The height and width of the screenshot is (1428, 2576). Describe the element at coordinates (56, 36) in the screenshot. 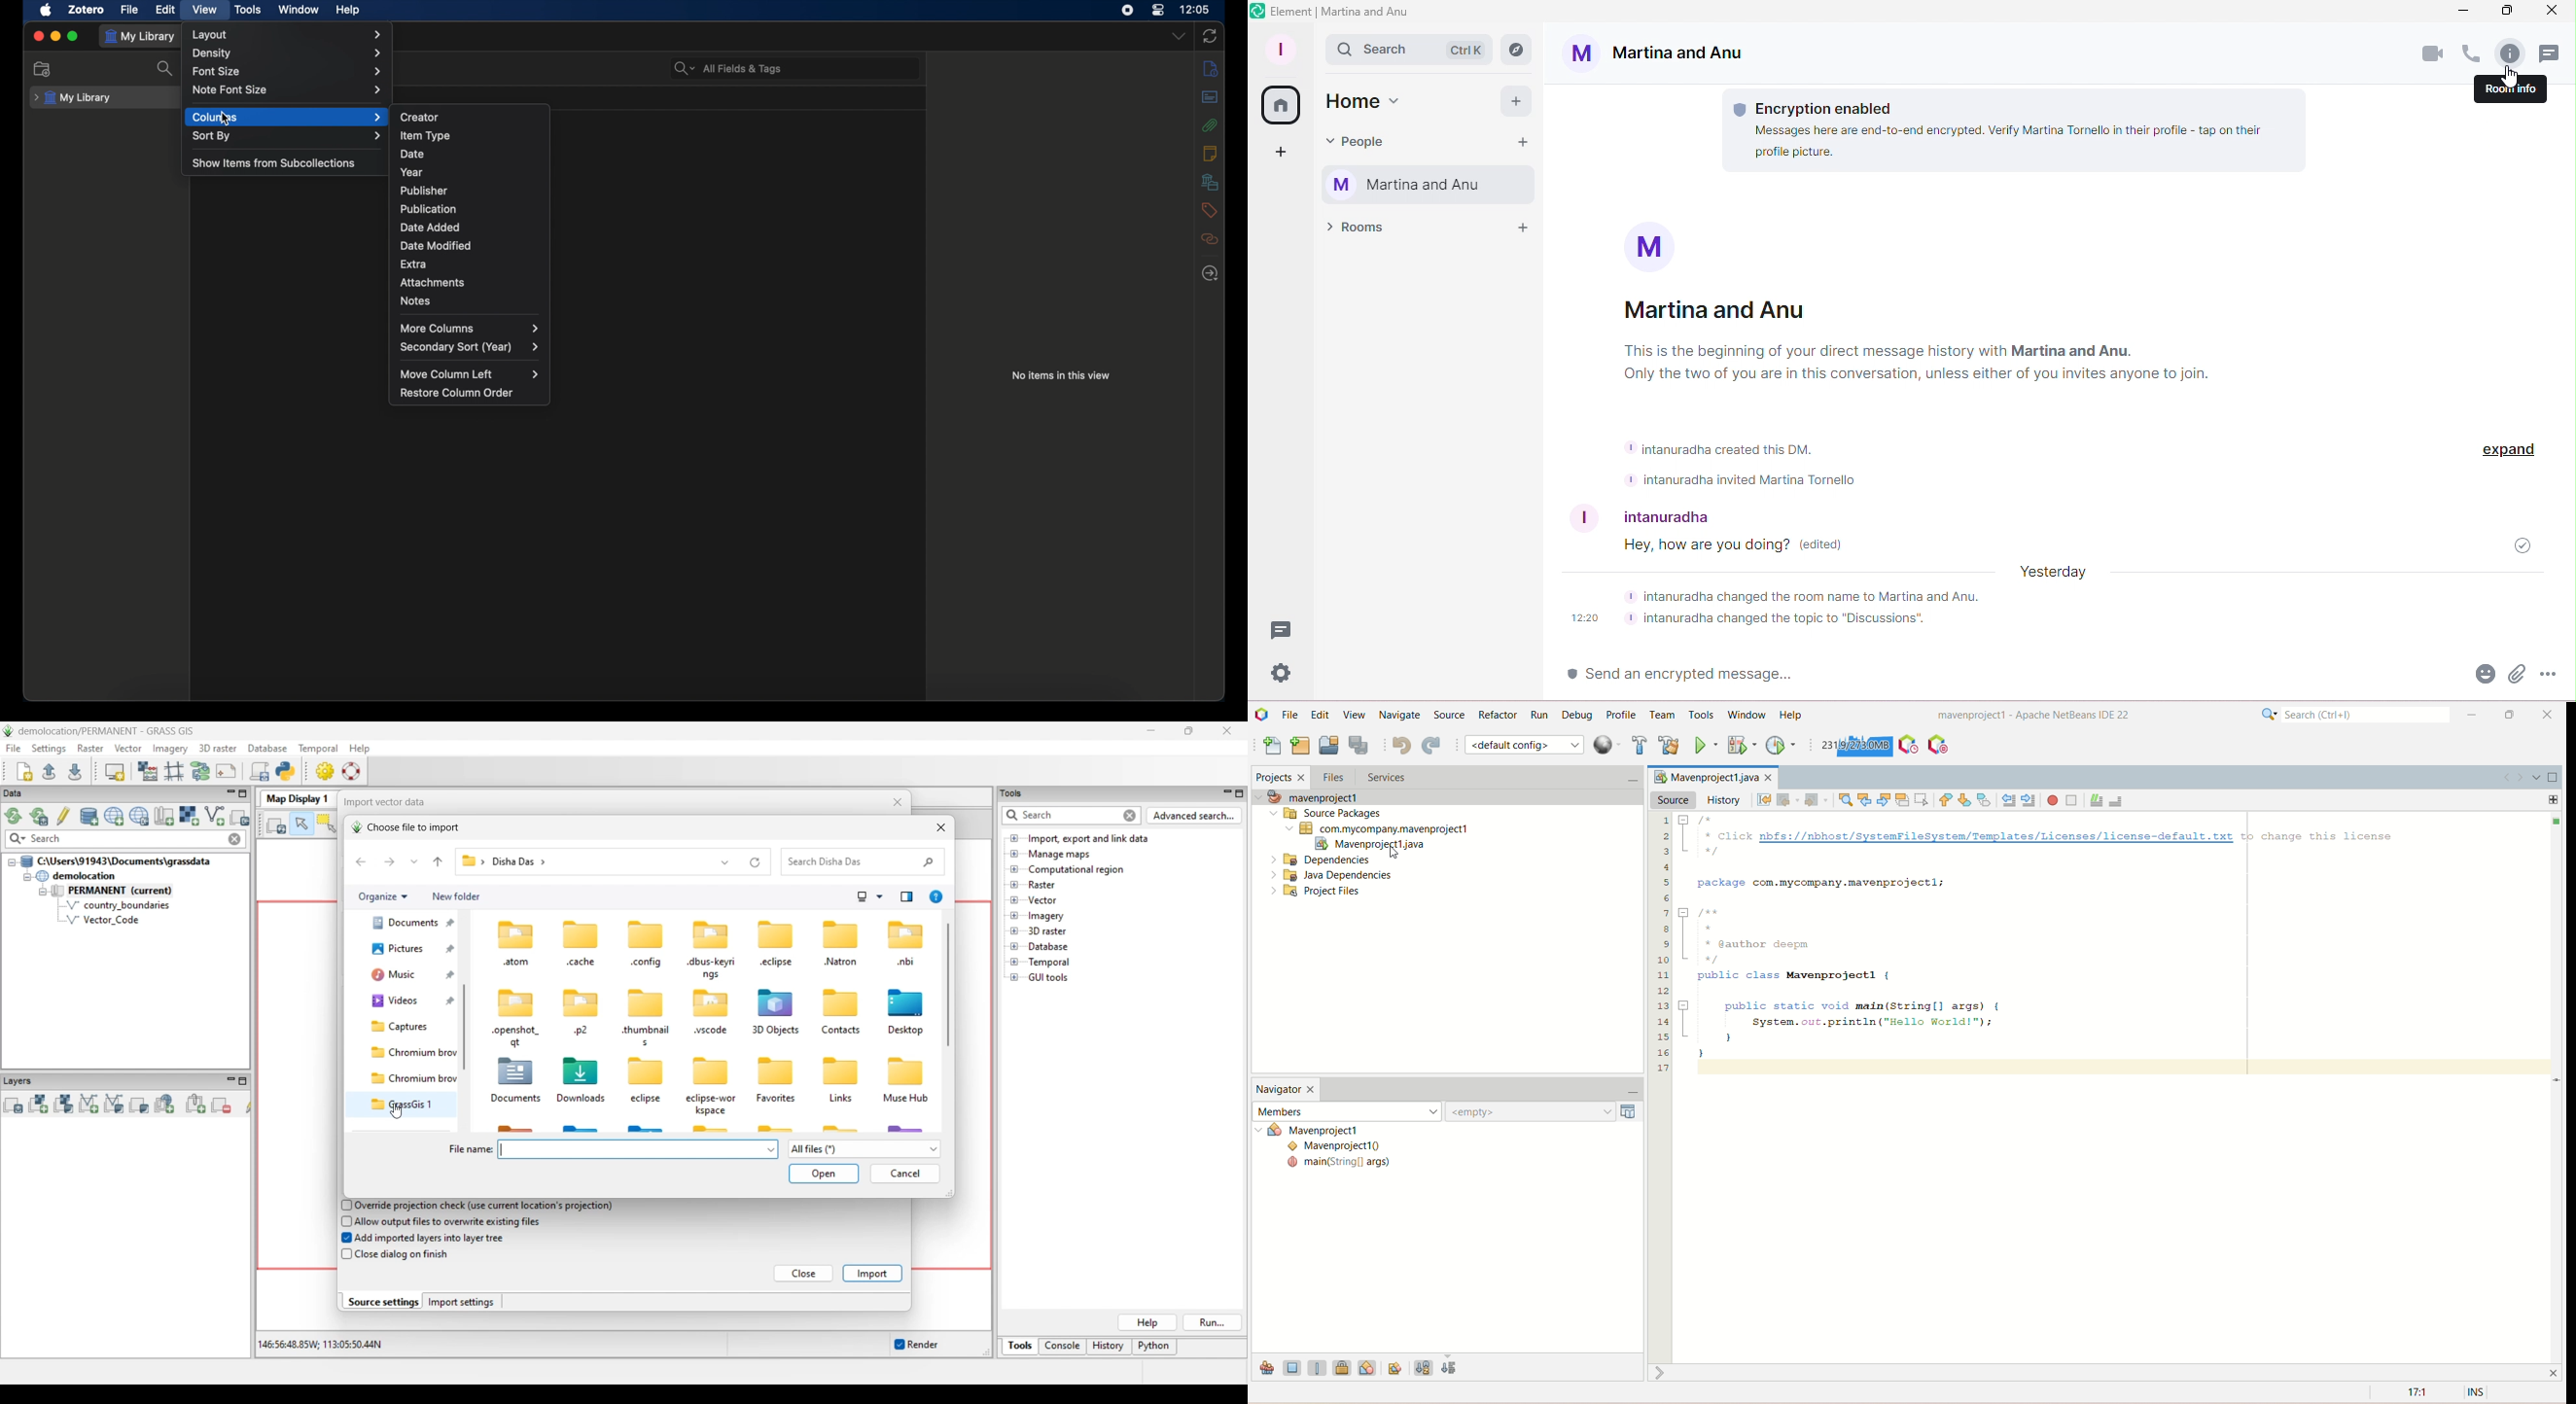

I see `minimize` at that location.